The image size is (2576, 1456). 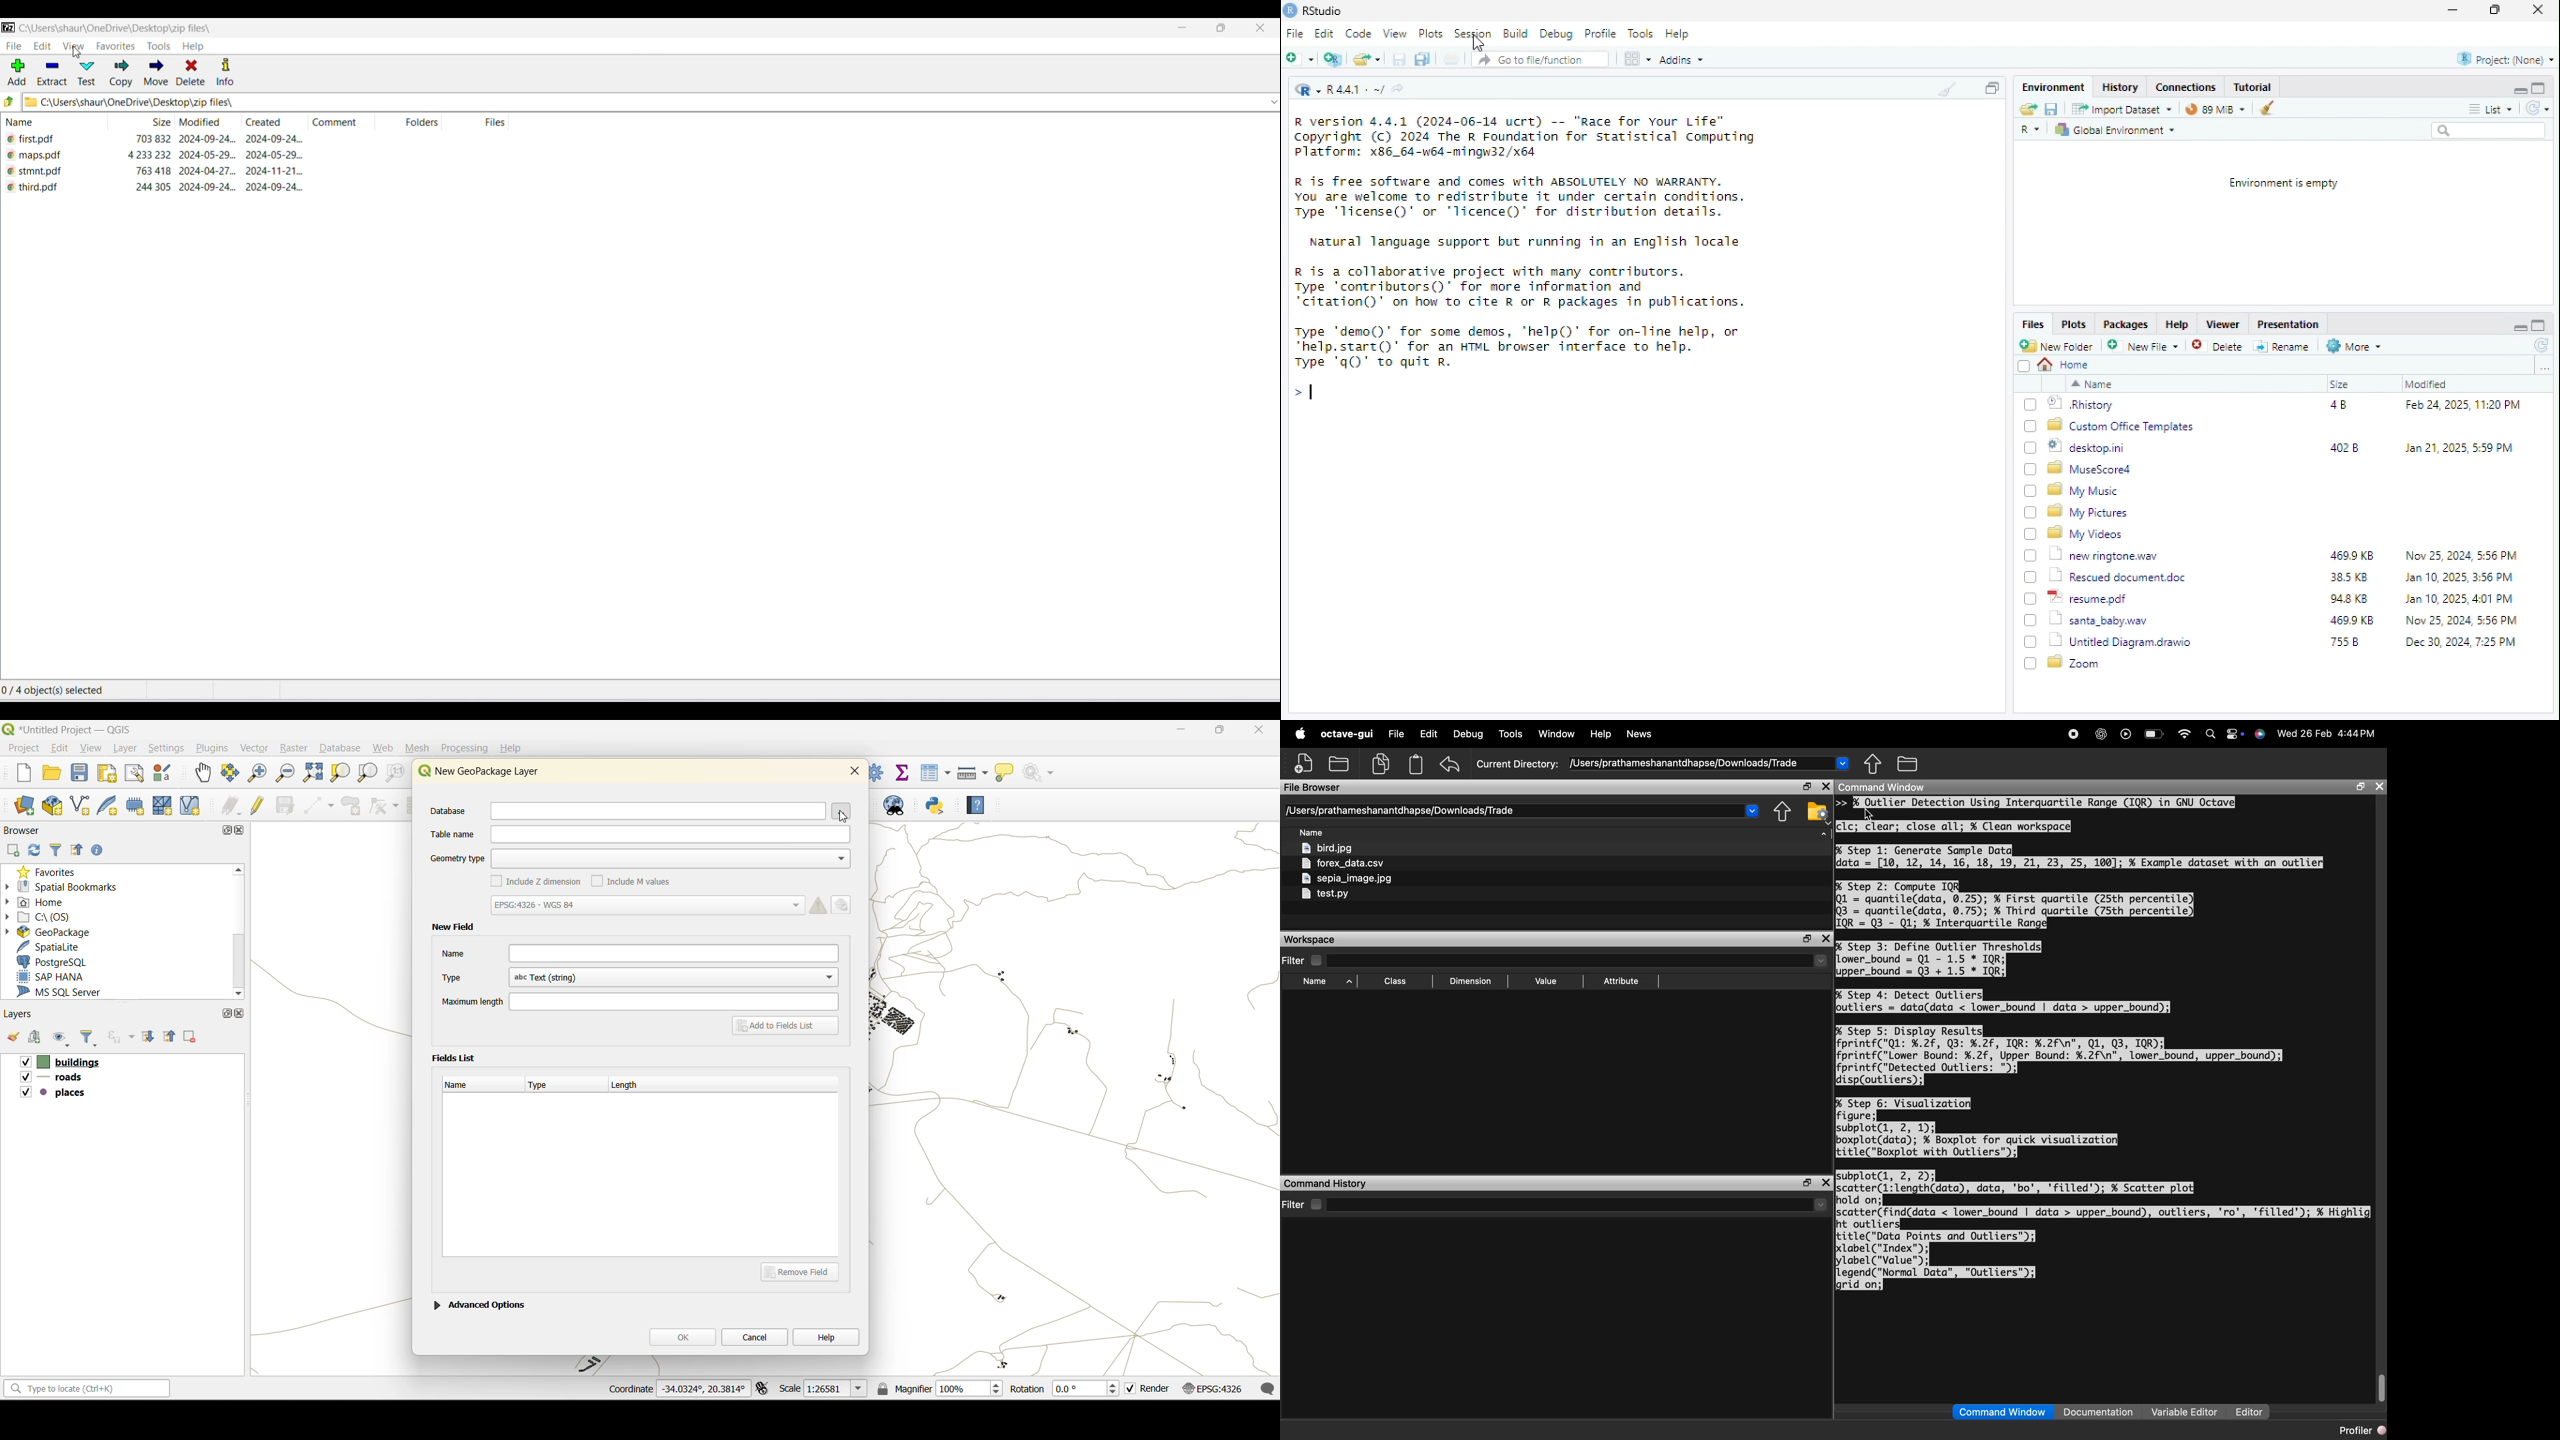 What do you see at coordinates (2187, 86) in the screenshot?
I see `Connections` at bounding box center [2187, 86].